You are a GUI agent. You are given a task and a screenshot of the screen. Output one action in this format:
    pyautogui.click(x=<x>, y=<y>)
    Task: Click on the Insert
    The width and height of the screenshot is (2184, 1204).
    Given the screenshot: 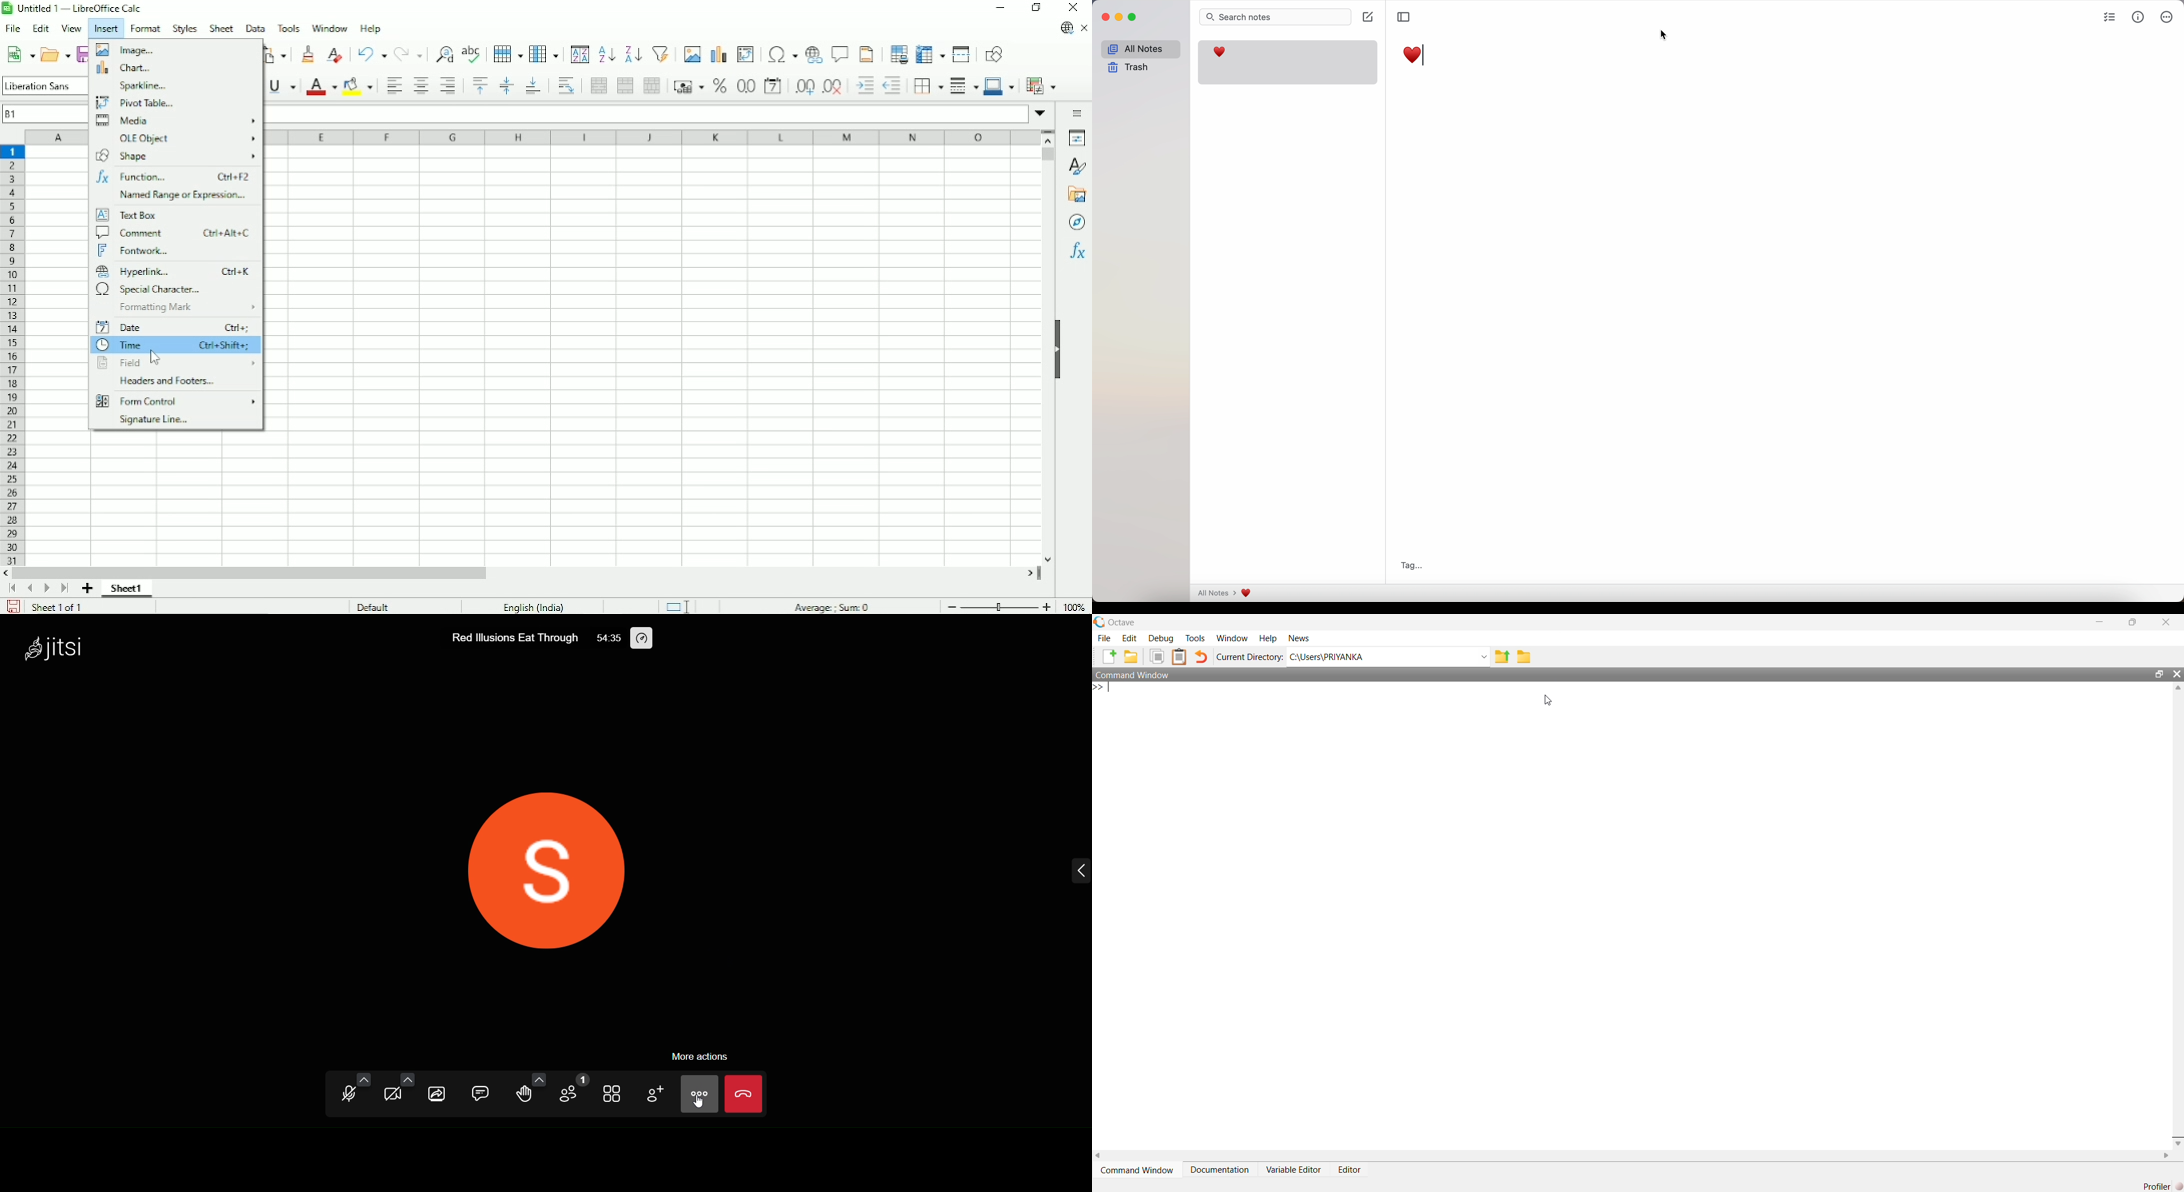 What is the action you would take?
    pyautogui.click(x=105, y=29)
    